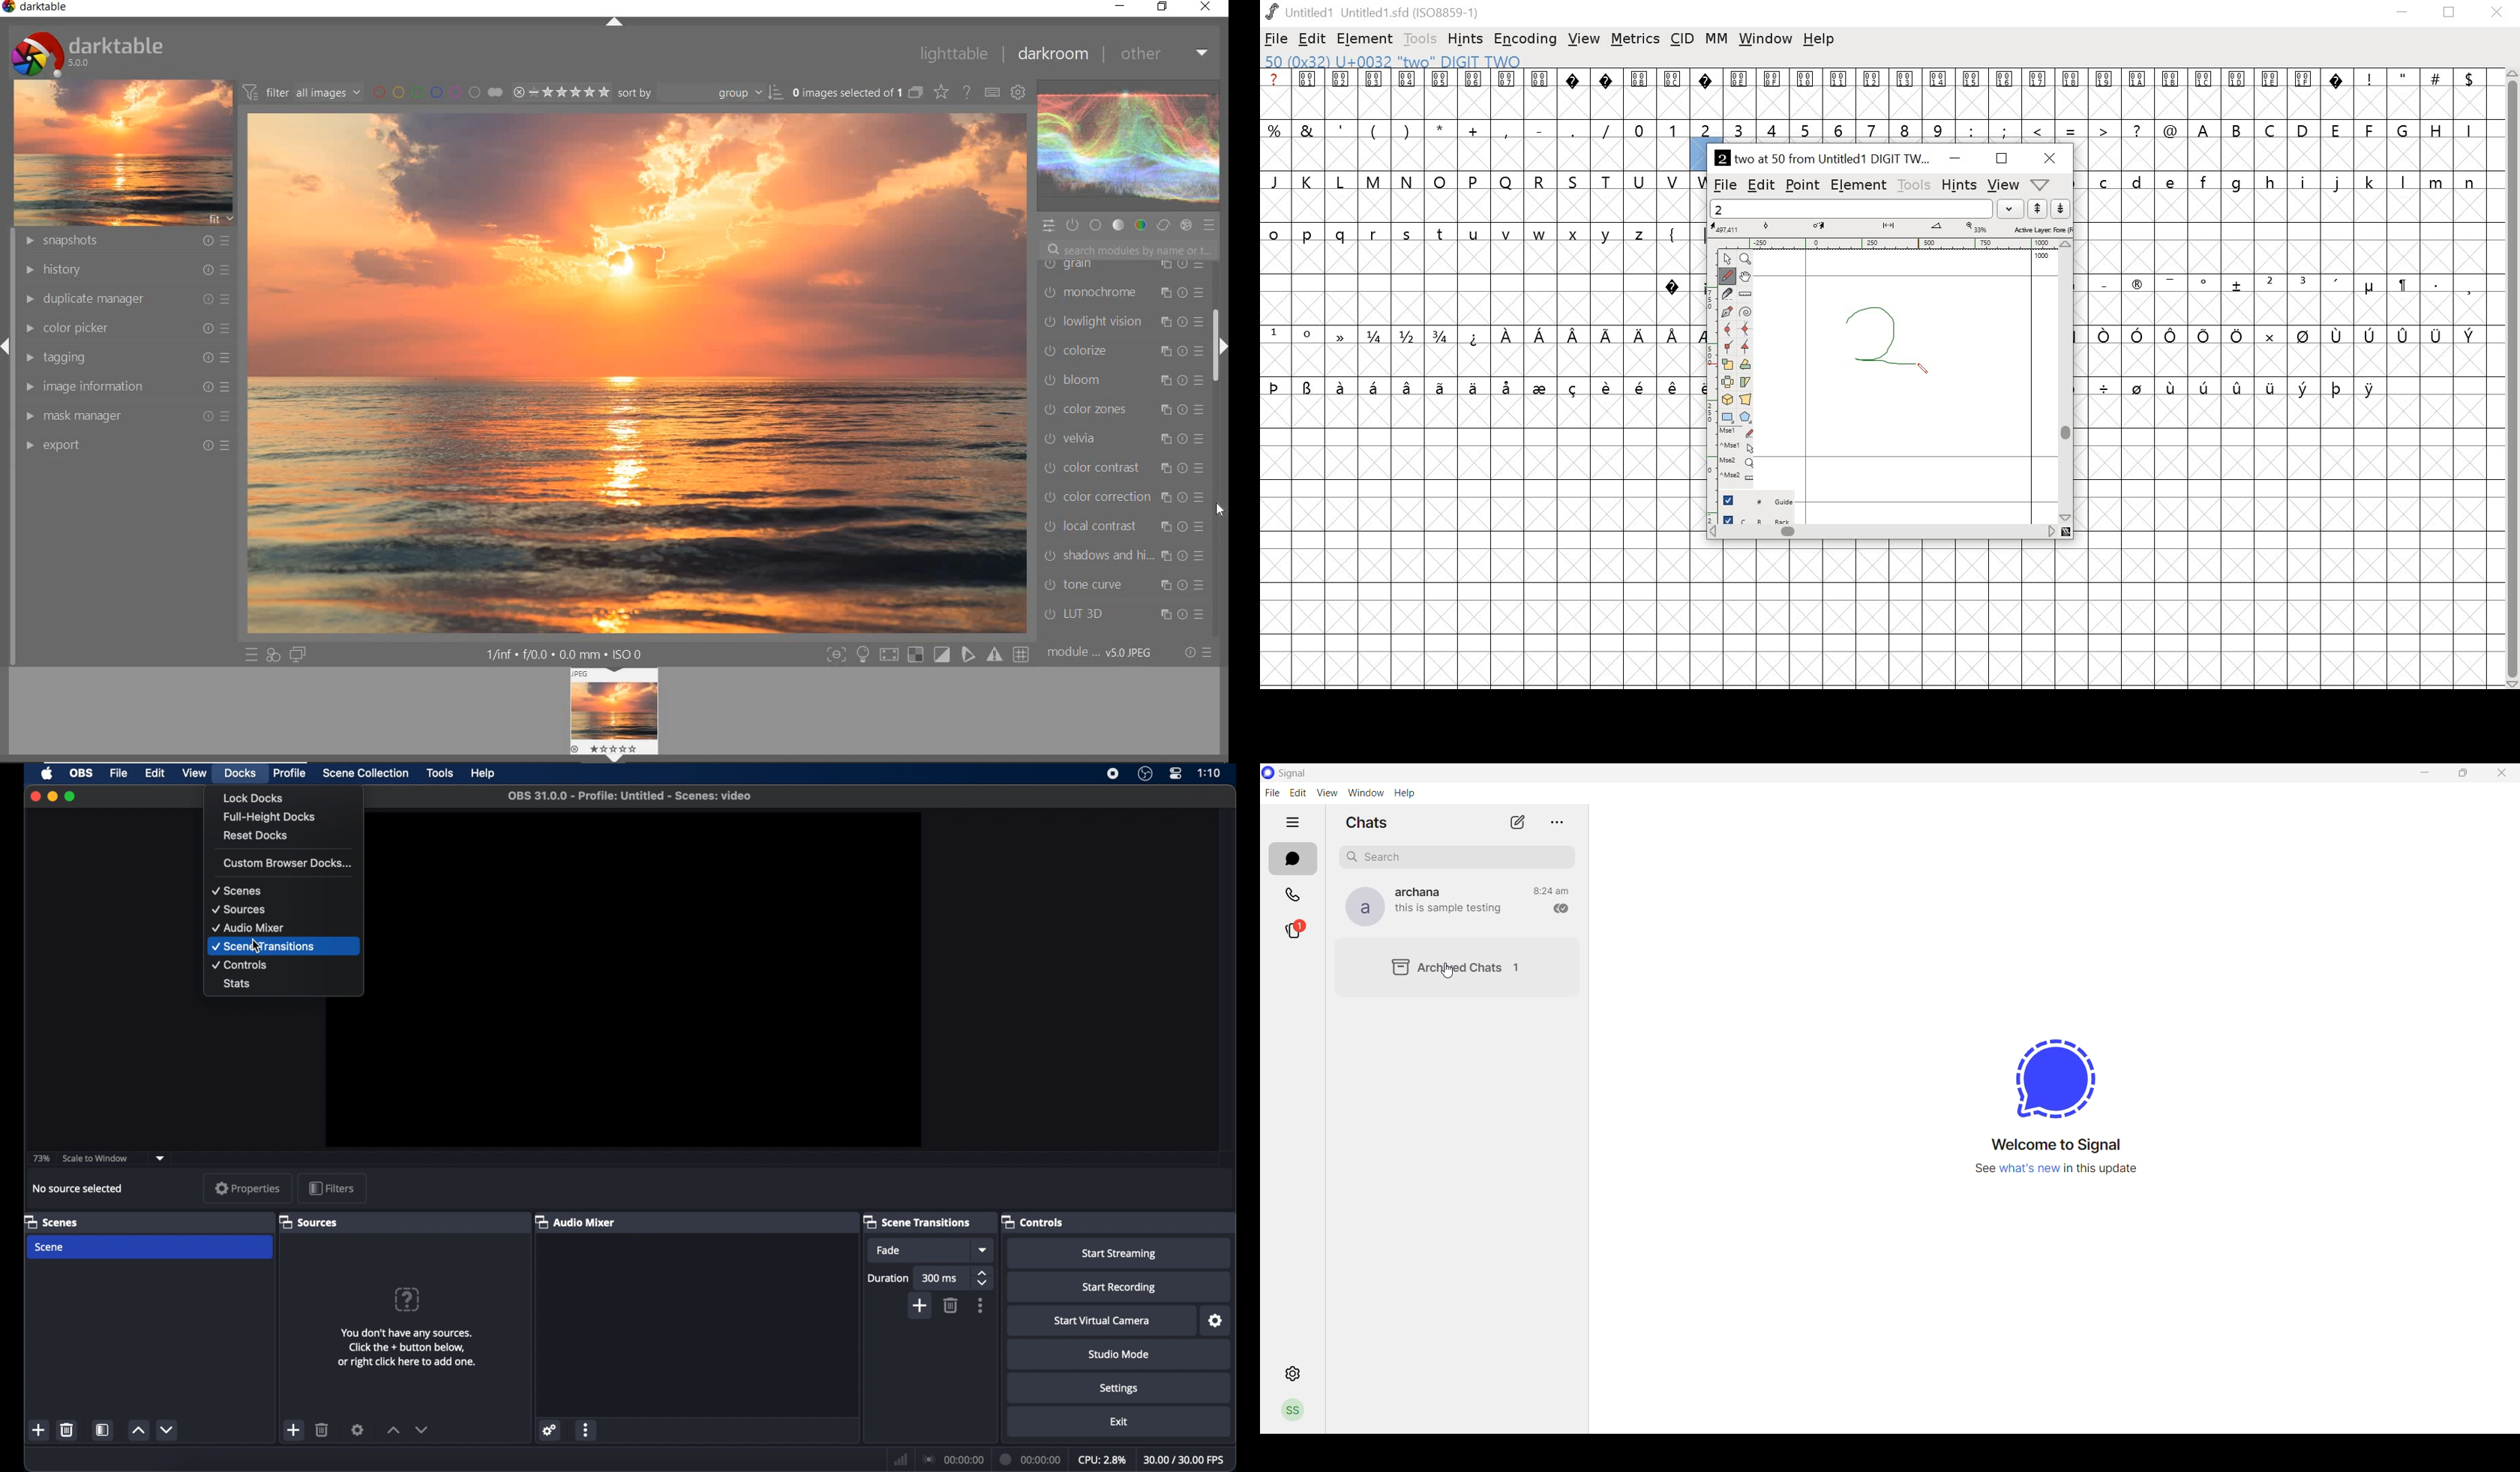  What do you see at coordinates (1101, 653) in the screenshot?
I see `MODULE ORDER` at bounding box center [1101, 653].